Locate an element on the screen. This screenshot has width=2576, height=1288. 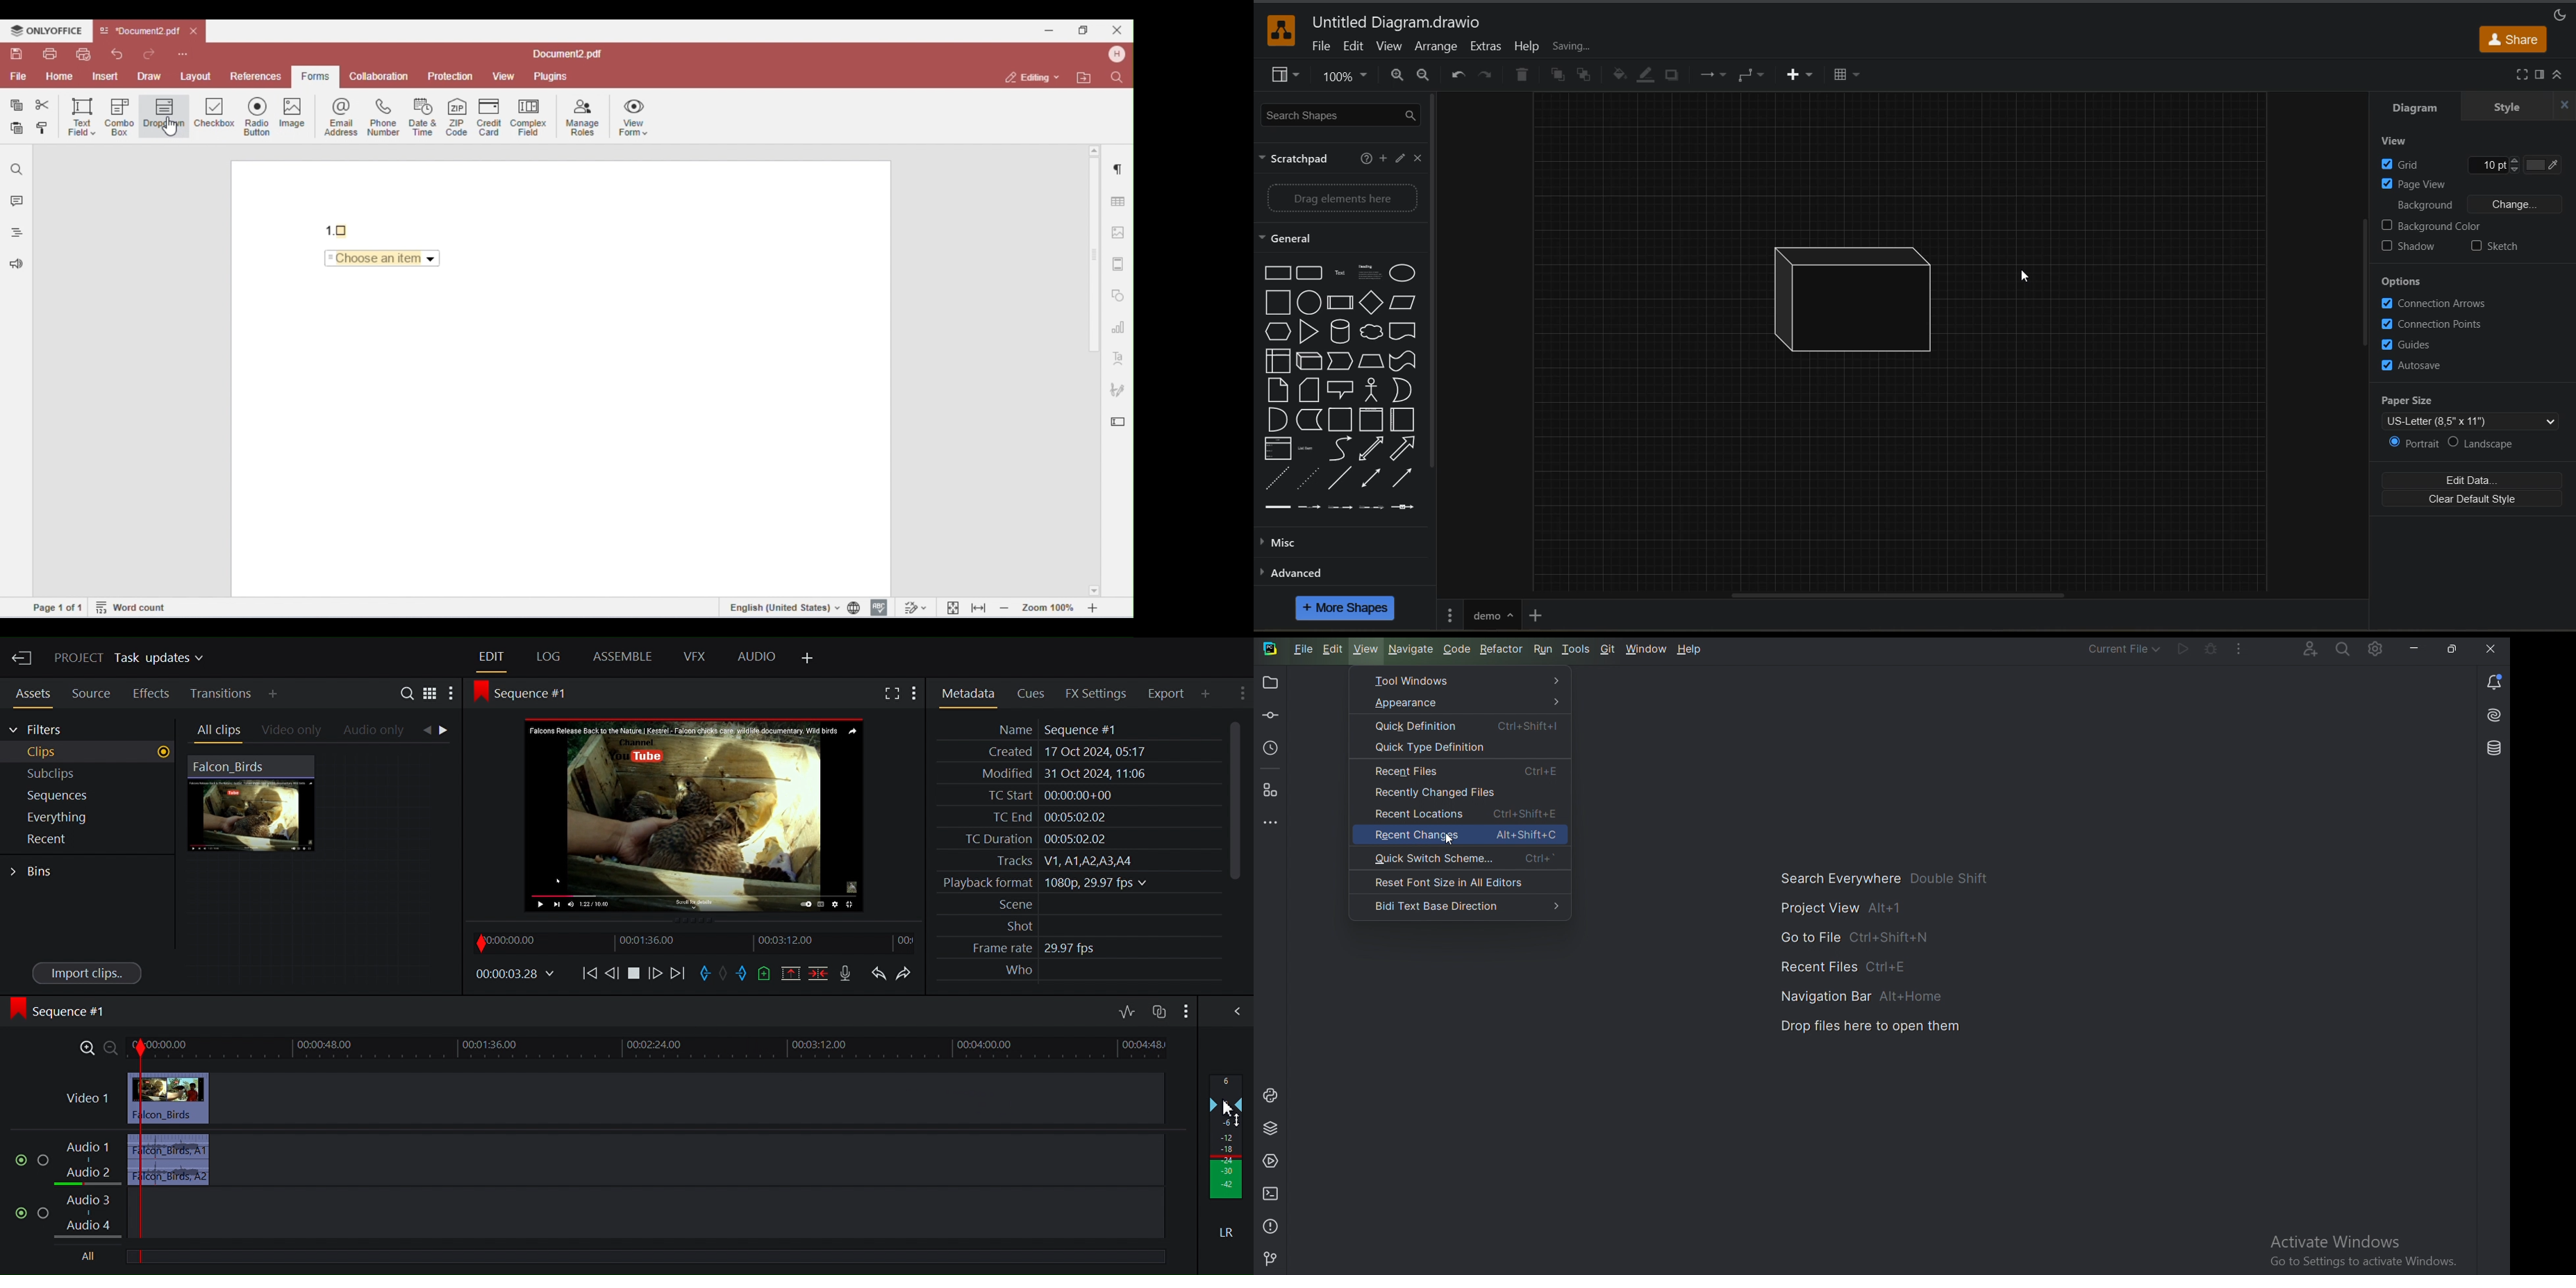
Zoom in is located at coordinates (86, 1048).